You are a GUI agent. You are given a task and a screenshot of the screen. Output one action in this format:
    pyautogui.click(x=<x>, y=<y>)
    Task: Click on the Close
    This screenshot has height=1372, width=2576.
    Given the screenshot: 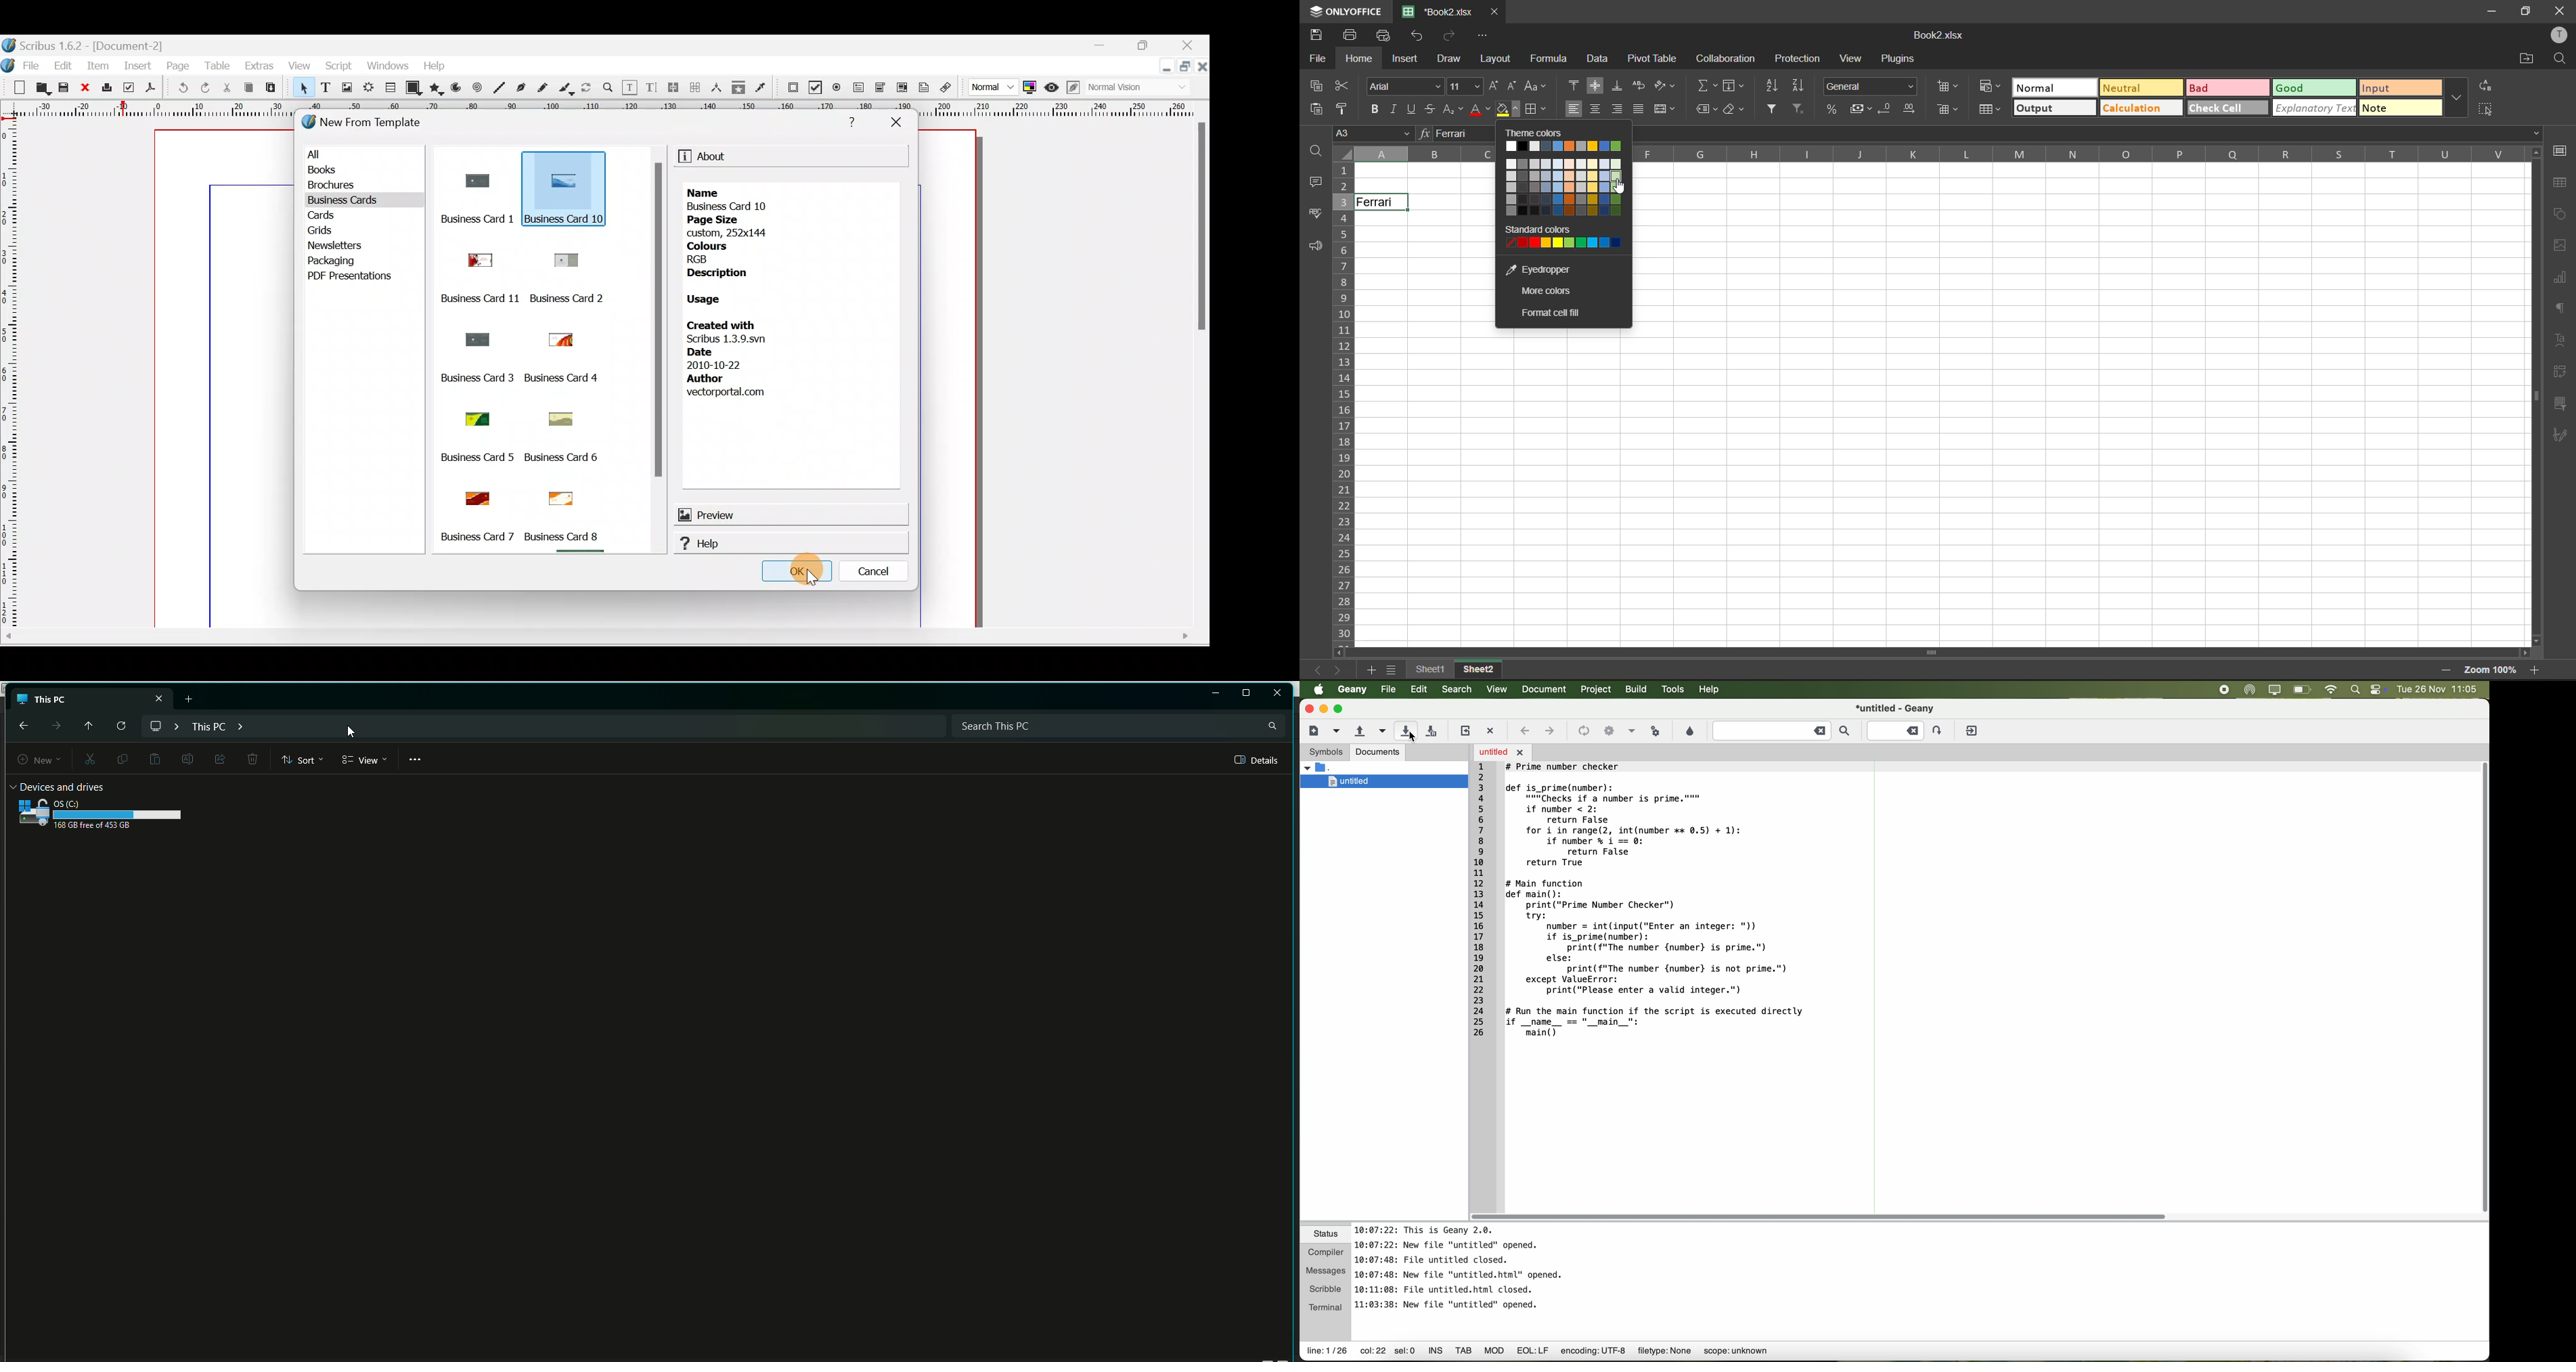 What is the action you would take?
    pyautogui.click(x=1194, y=44)
    